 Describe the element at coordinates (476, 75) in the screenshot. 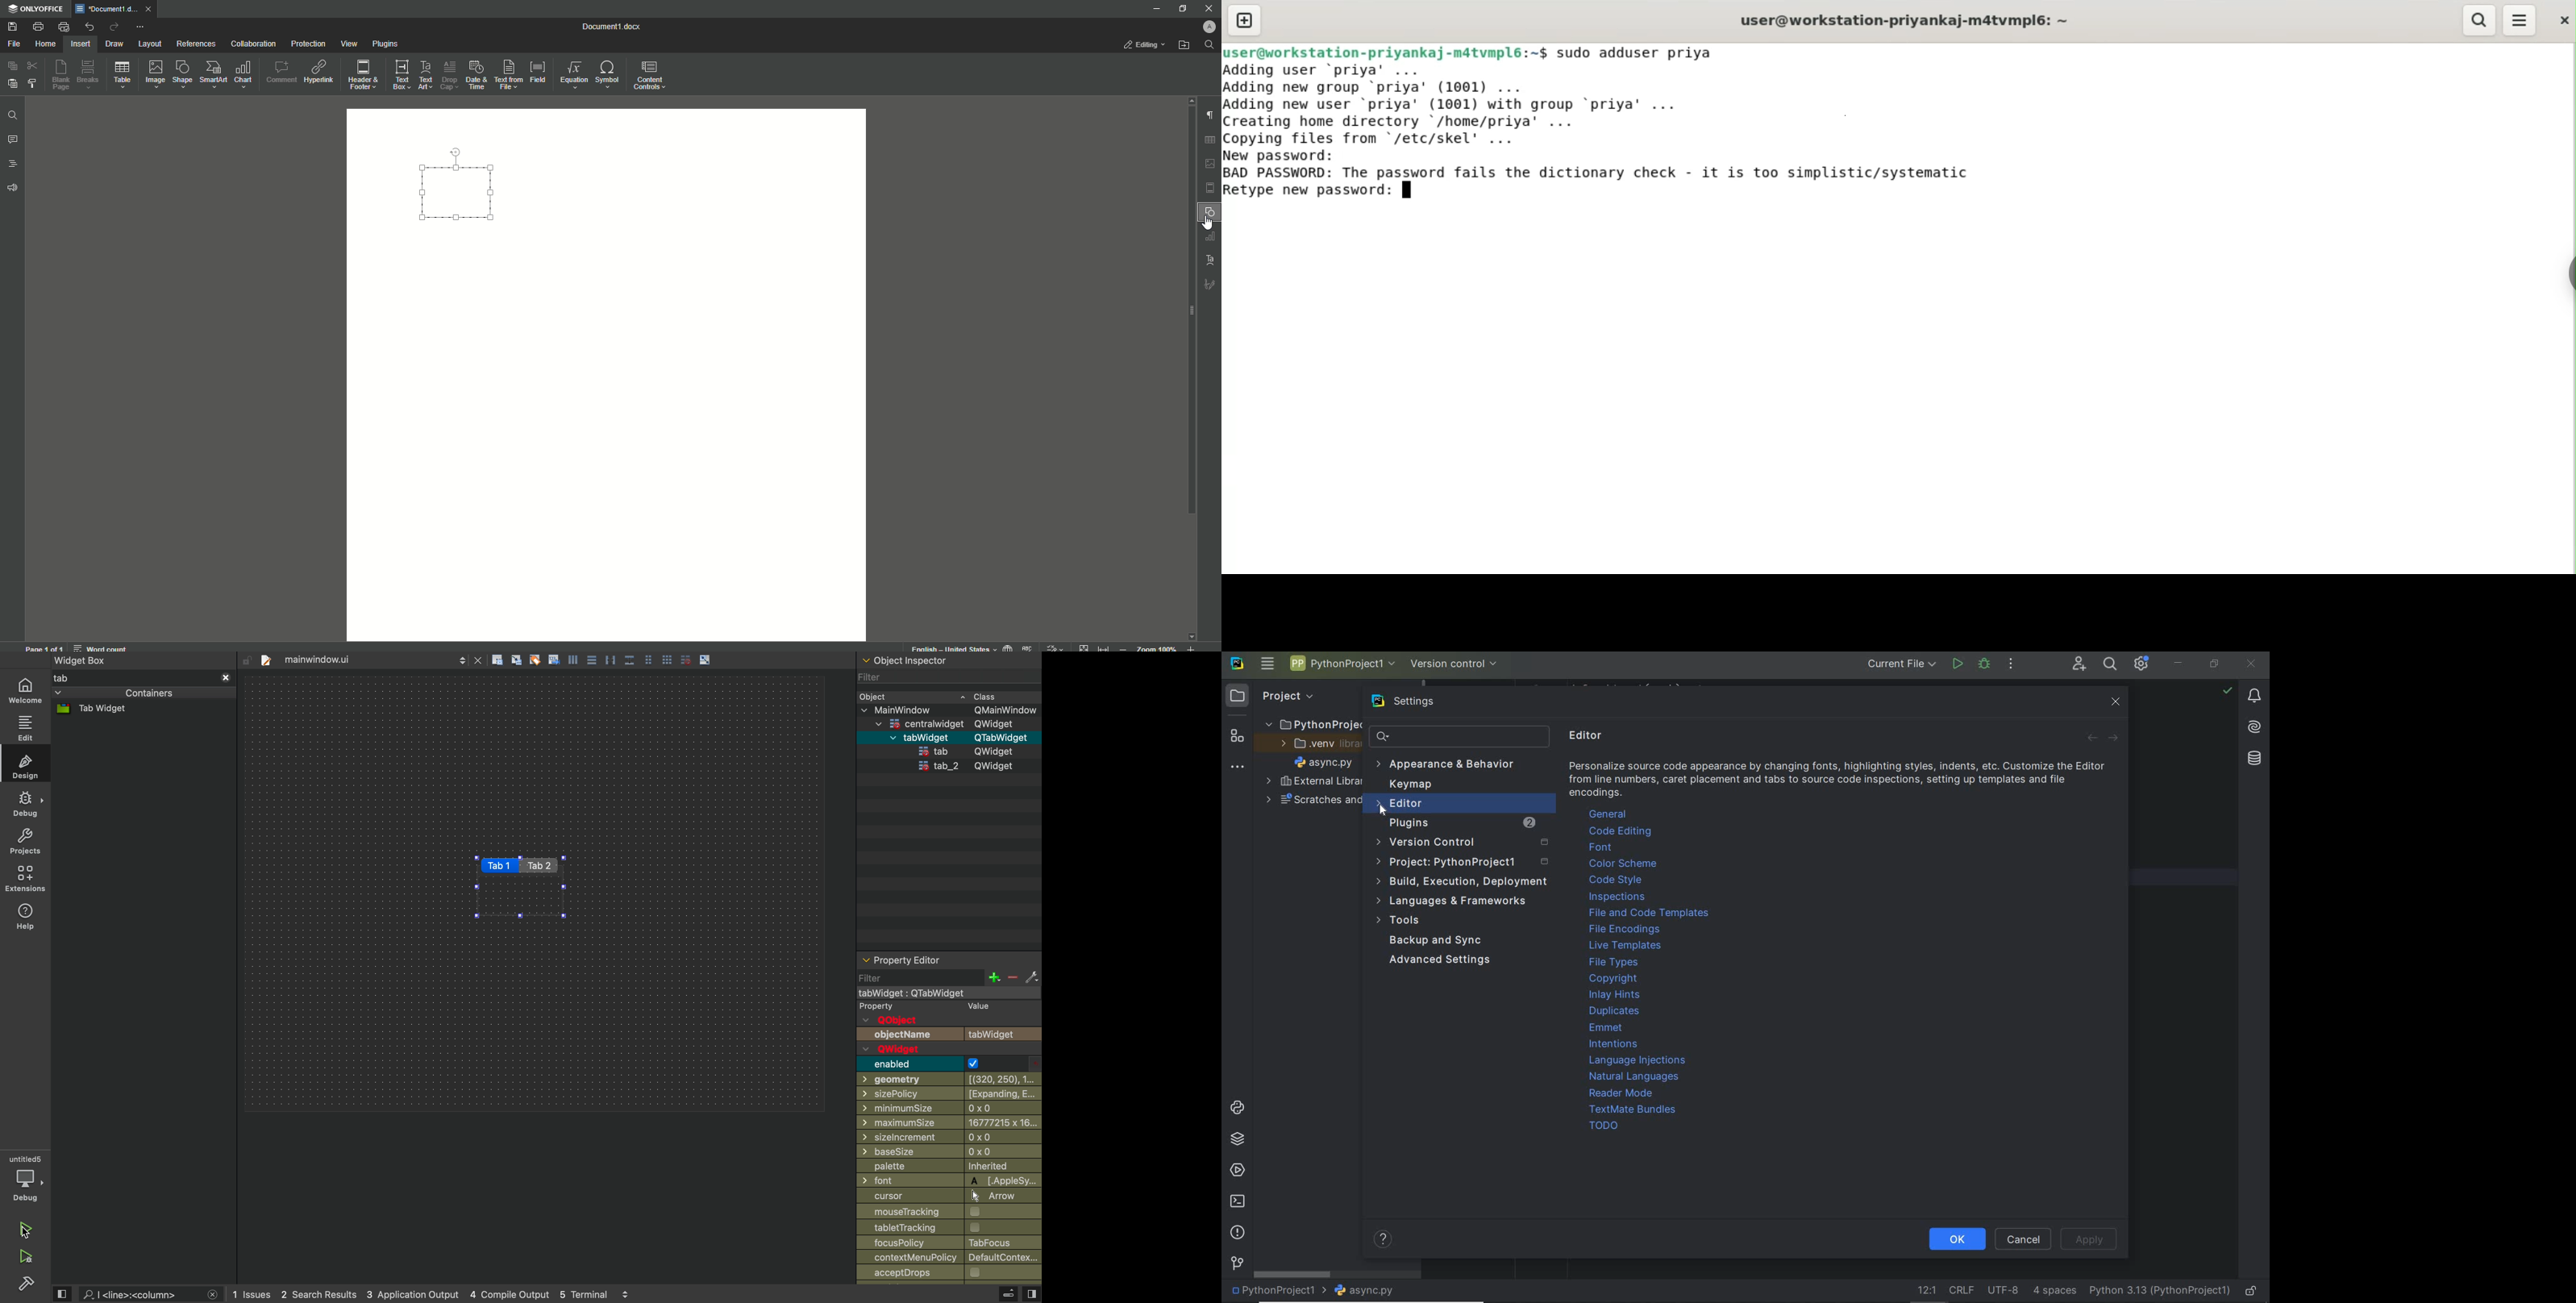

I see `Date and Time` at that location.